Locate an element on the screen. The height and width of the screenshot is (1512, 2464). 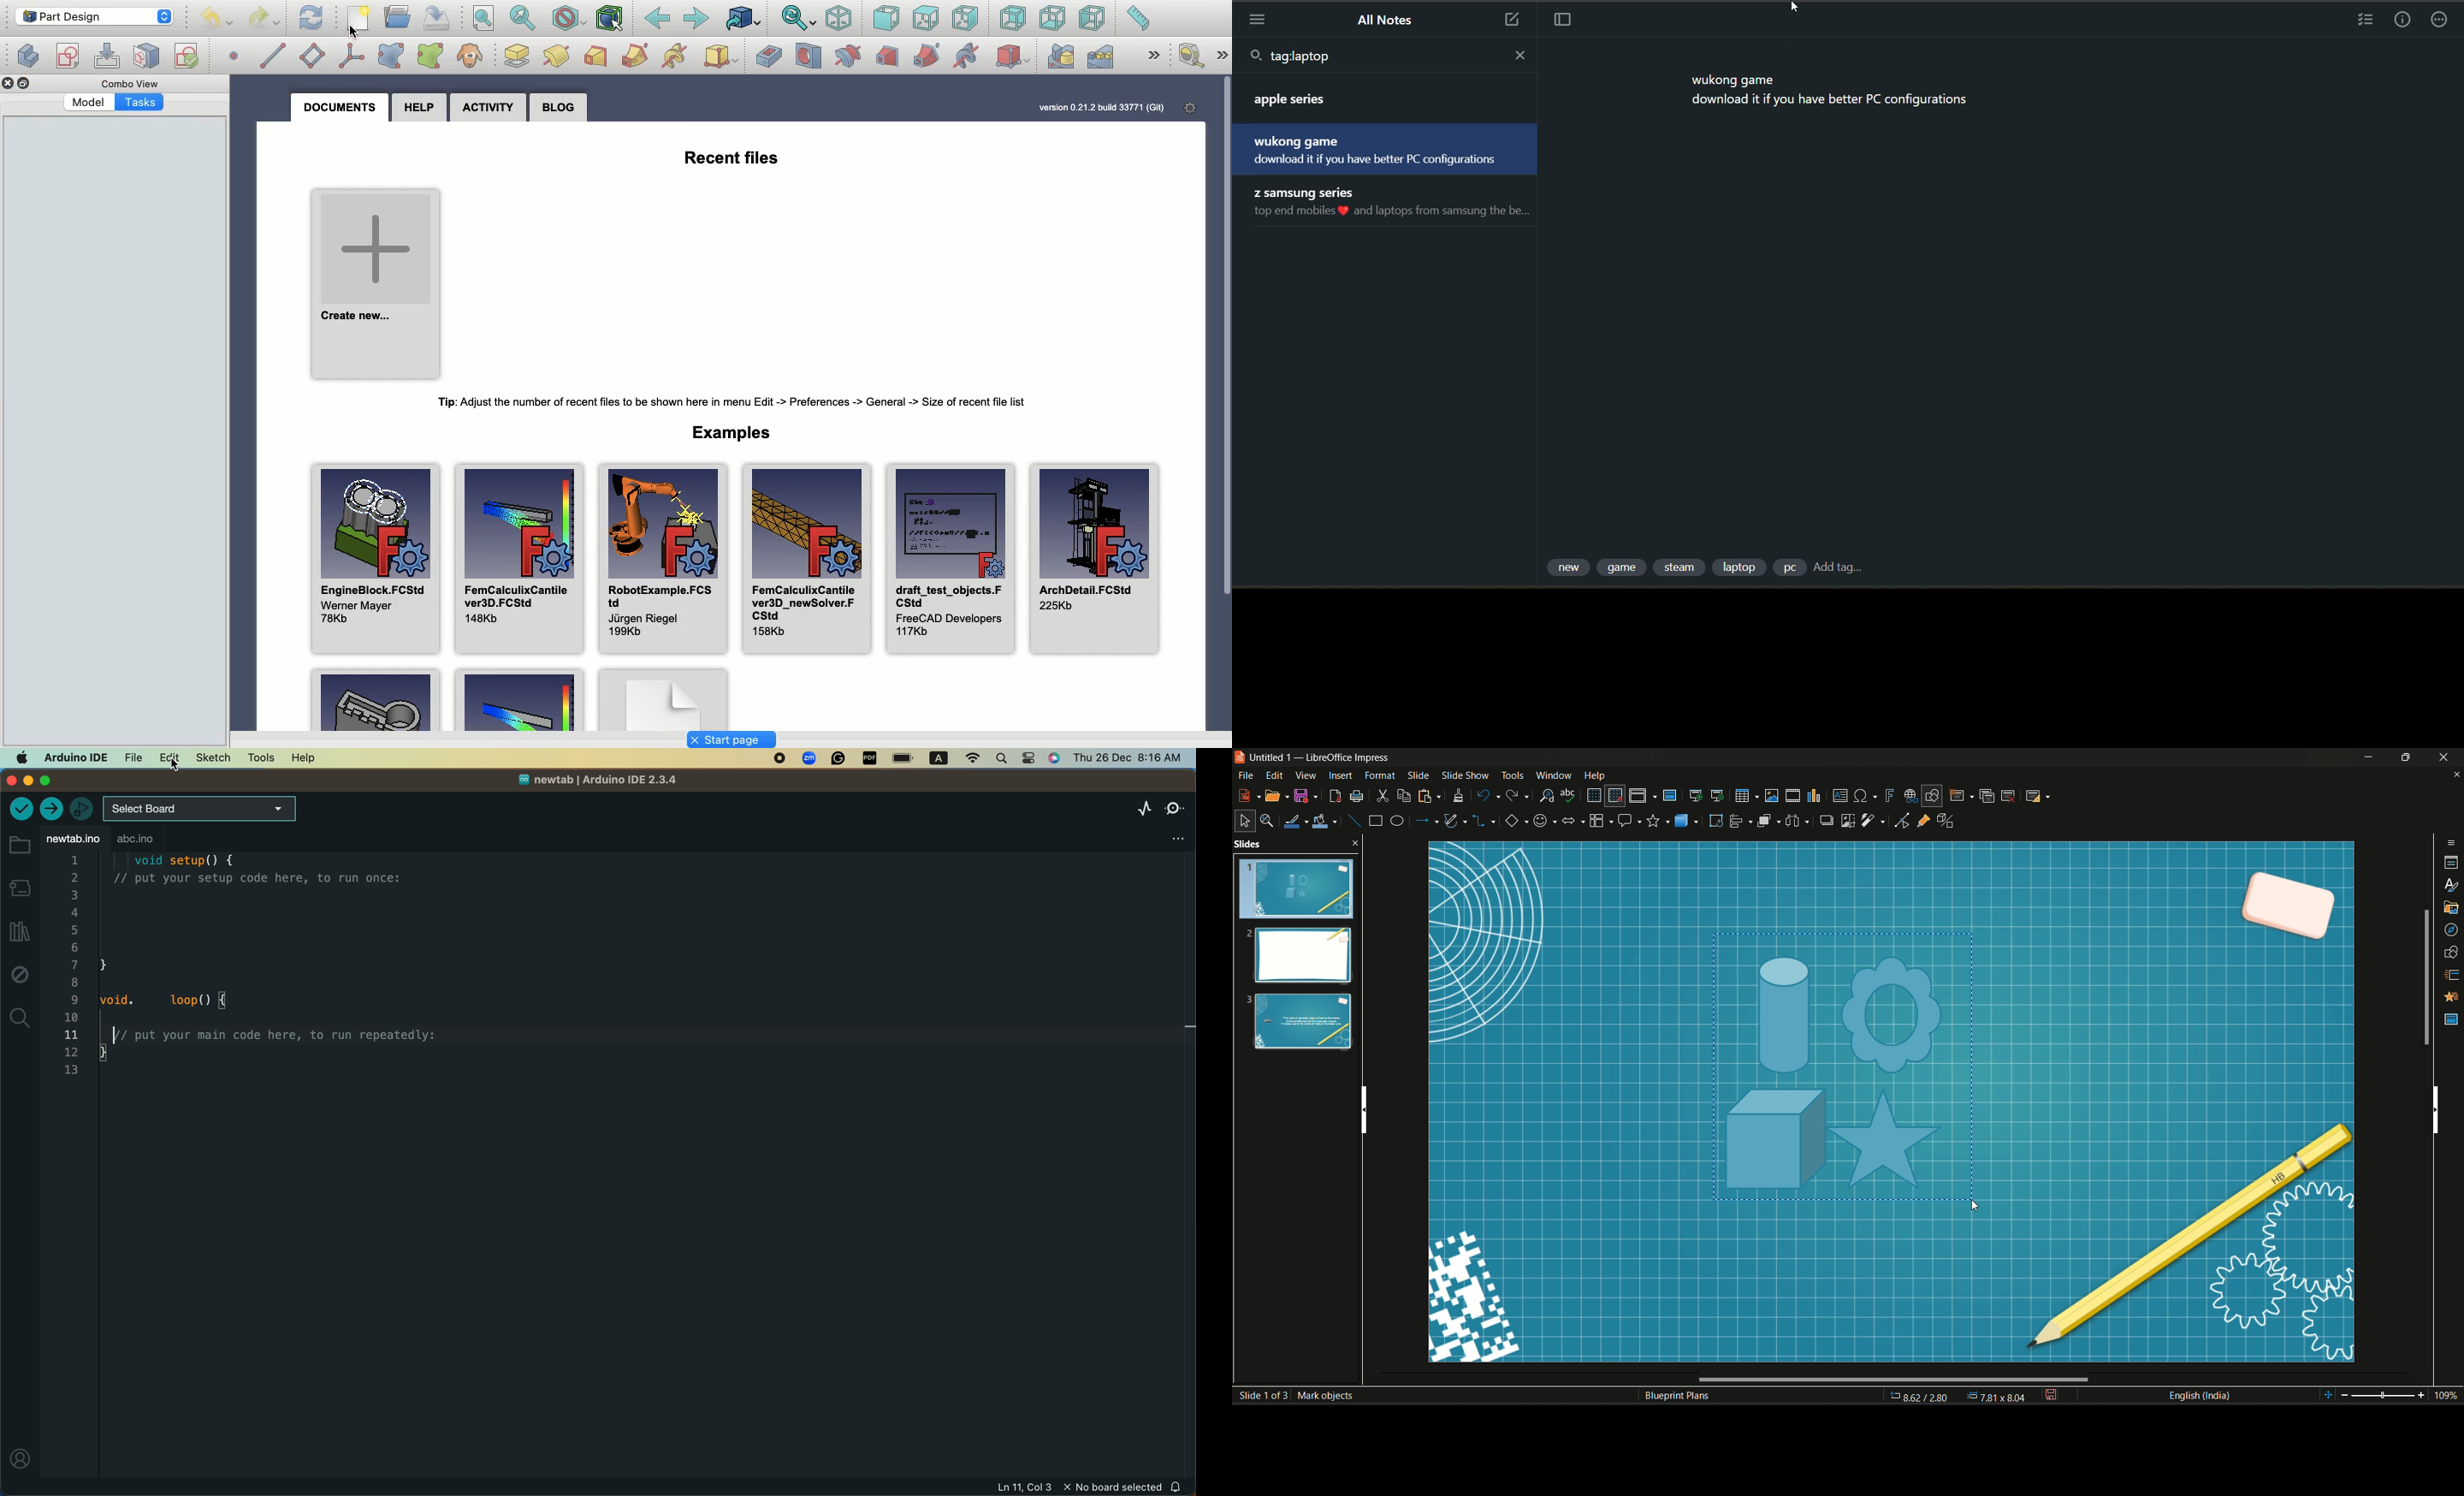
Left is located at coordinates (1091, 19).